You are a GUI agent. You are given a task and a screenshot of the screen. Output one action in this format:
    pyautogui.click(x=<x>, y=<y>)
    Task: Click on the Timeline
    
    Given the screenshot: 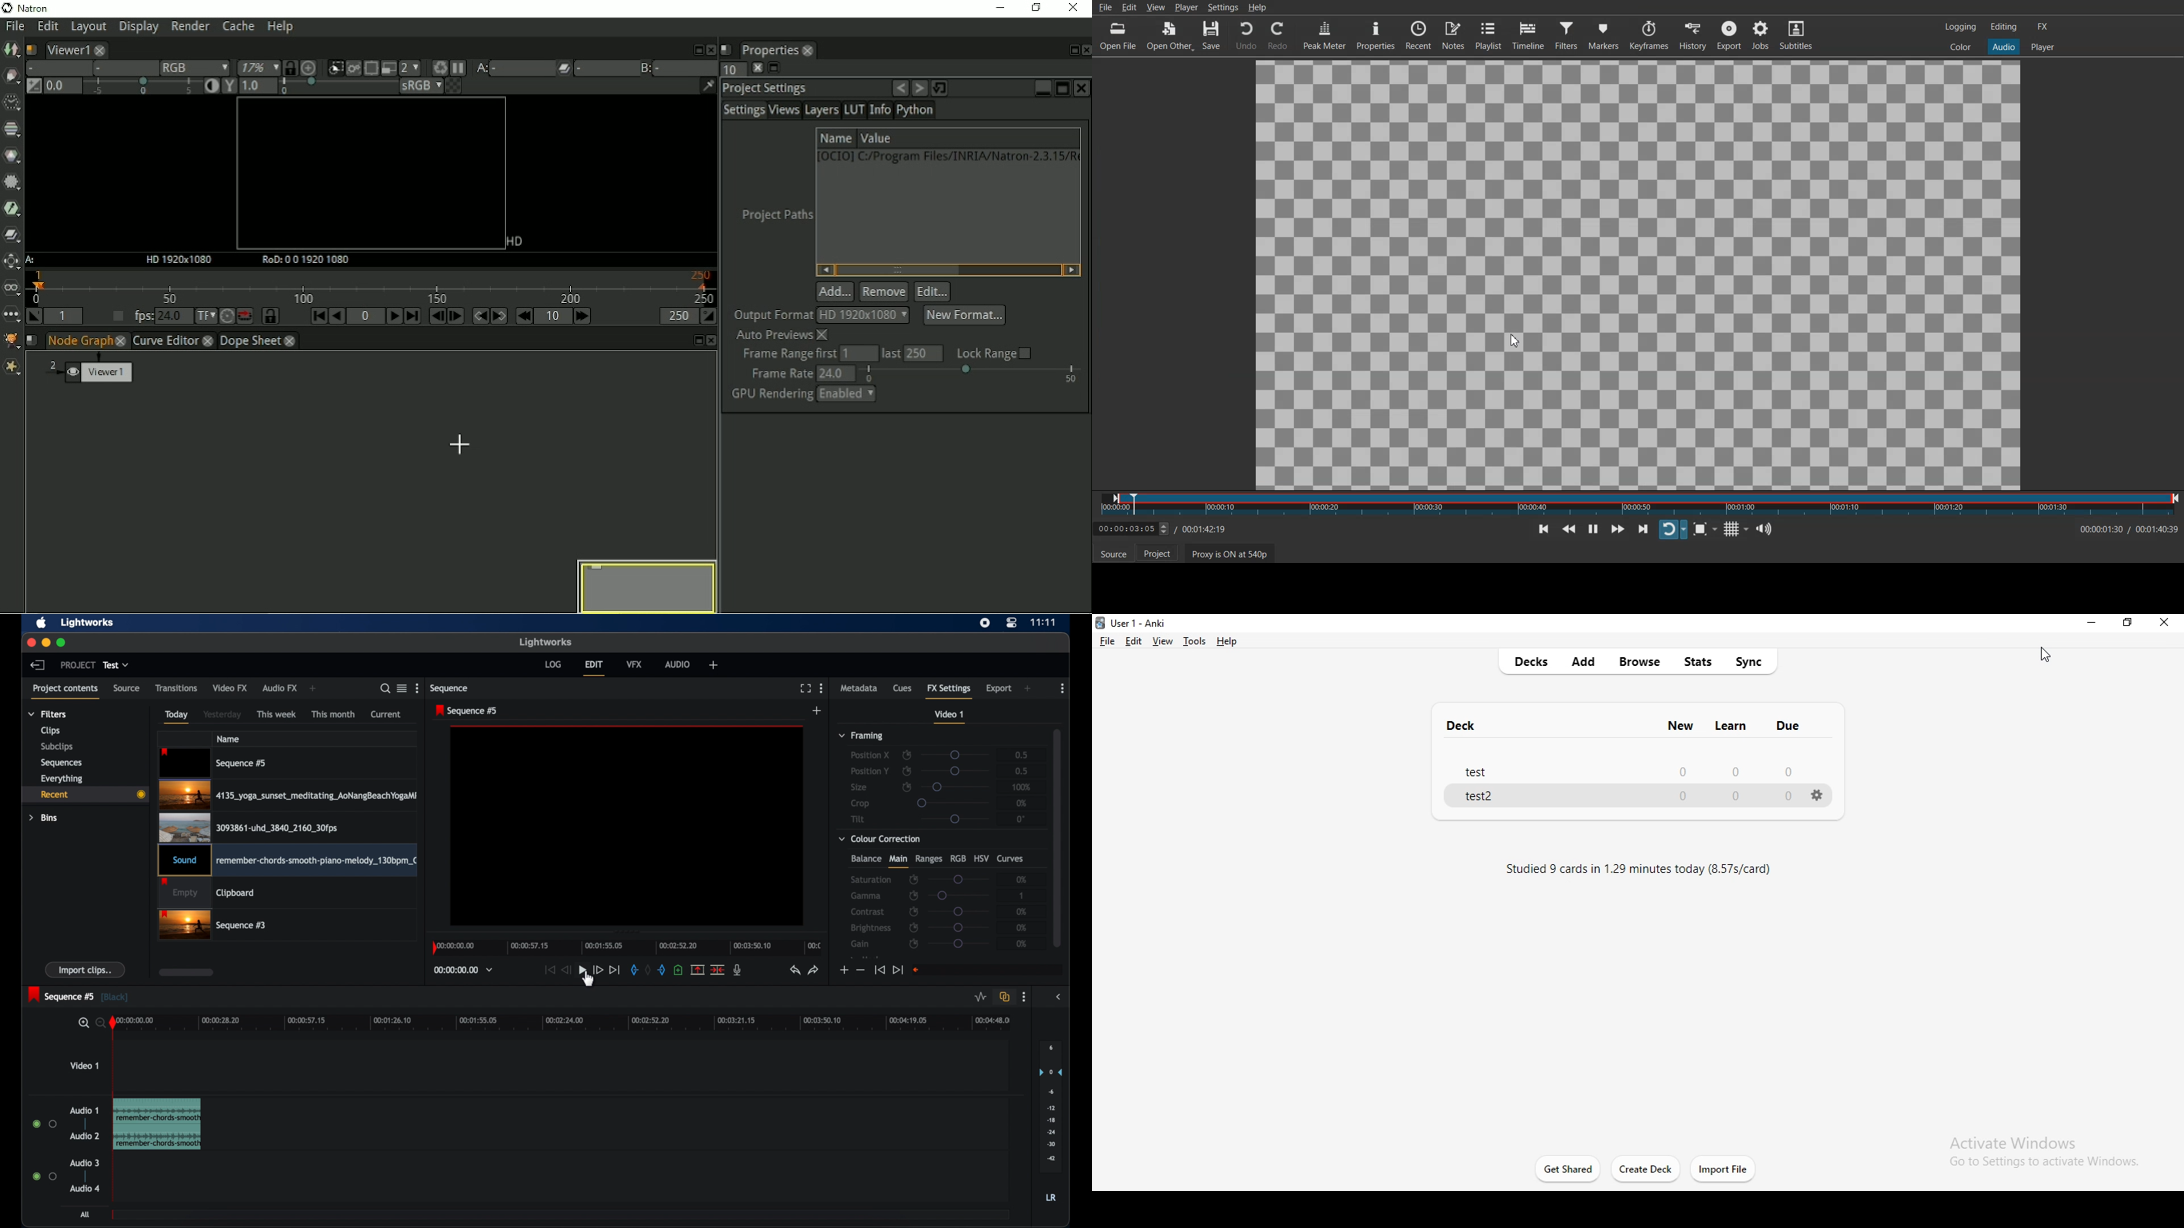 What is the action you would take?
    pyautogui.click(x=1528, y=35)
    